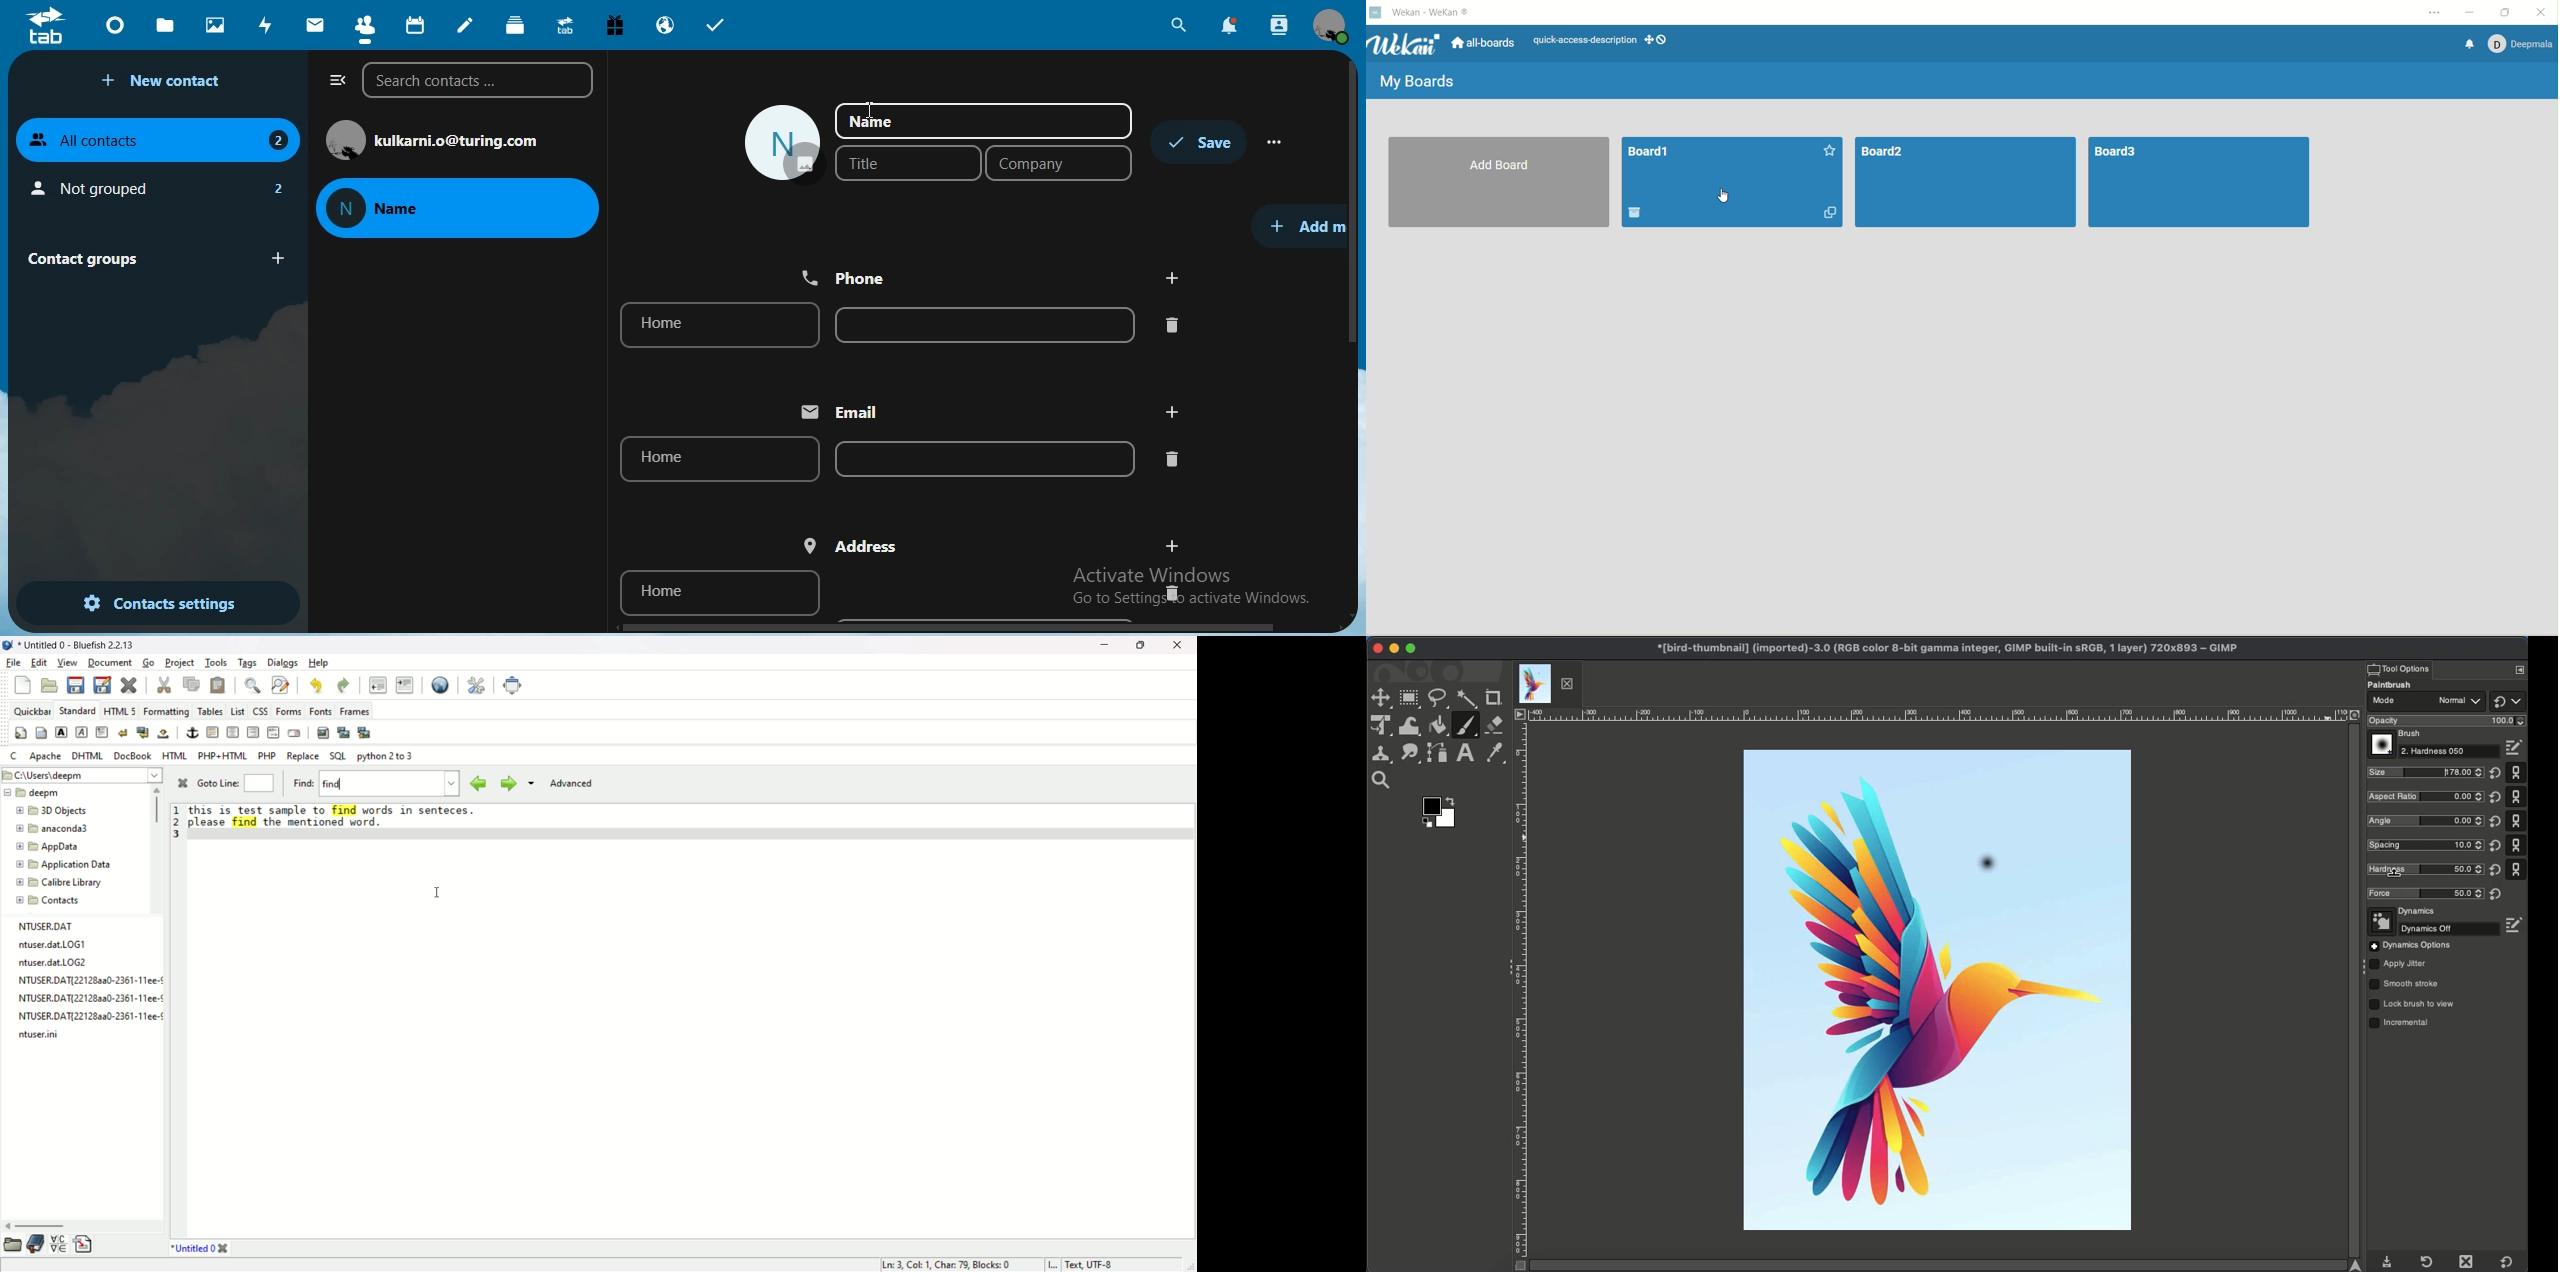 The height and width of the screenshot is (1288, 2576). I want to click on home, so click(715, 326).